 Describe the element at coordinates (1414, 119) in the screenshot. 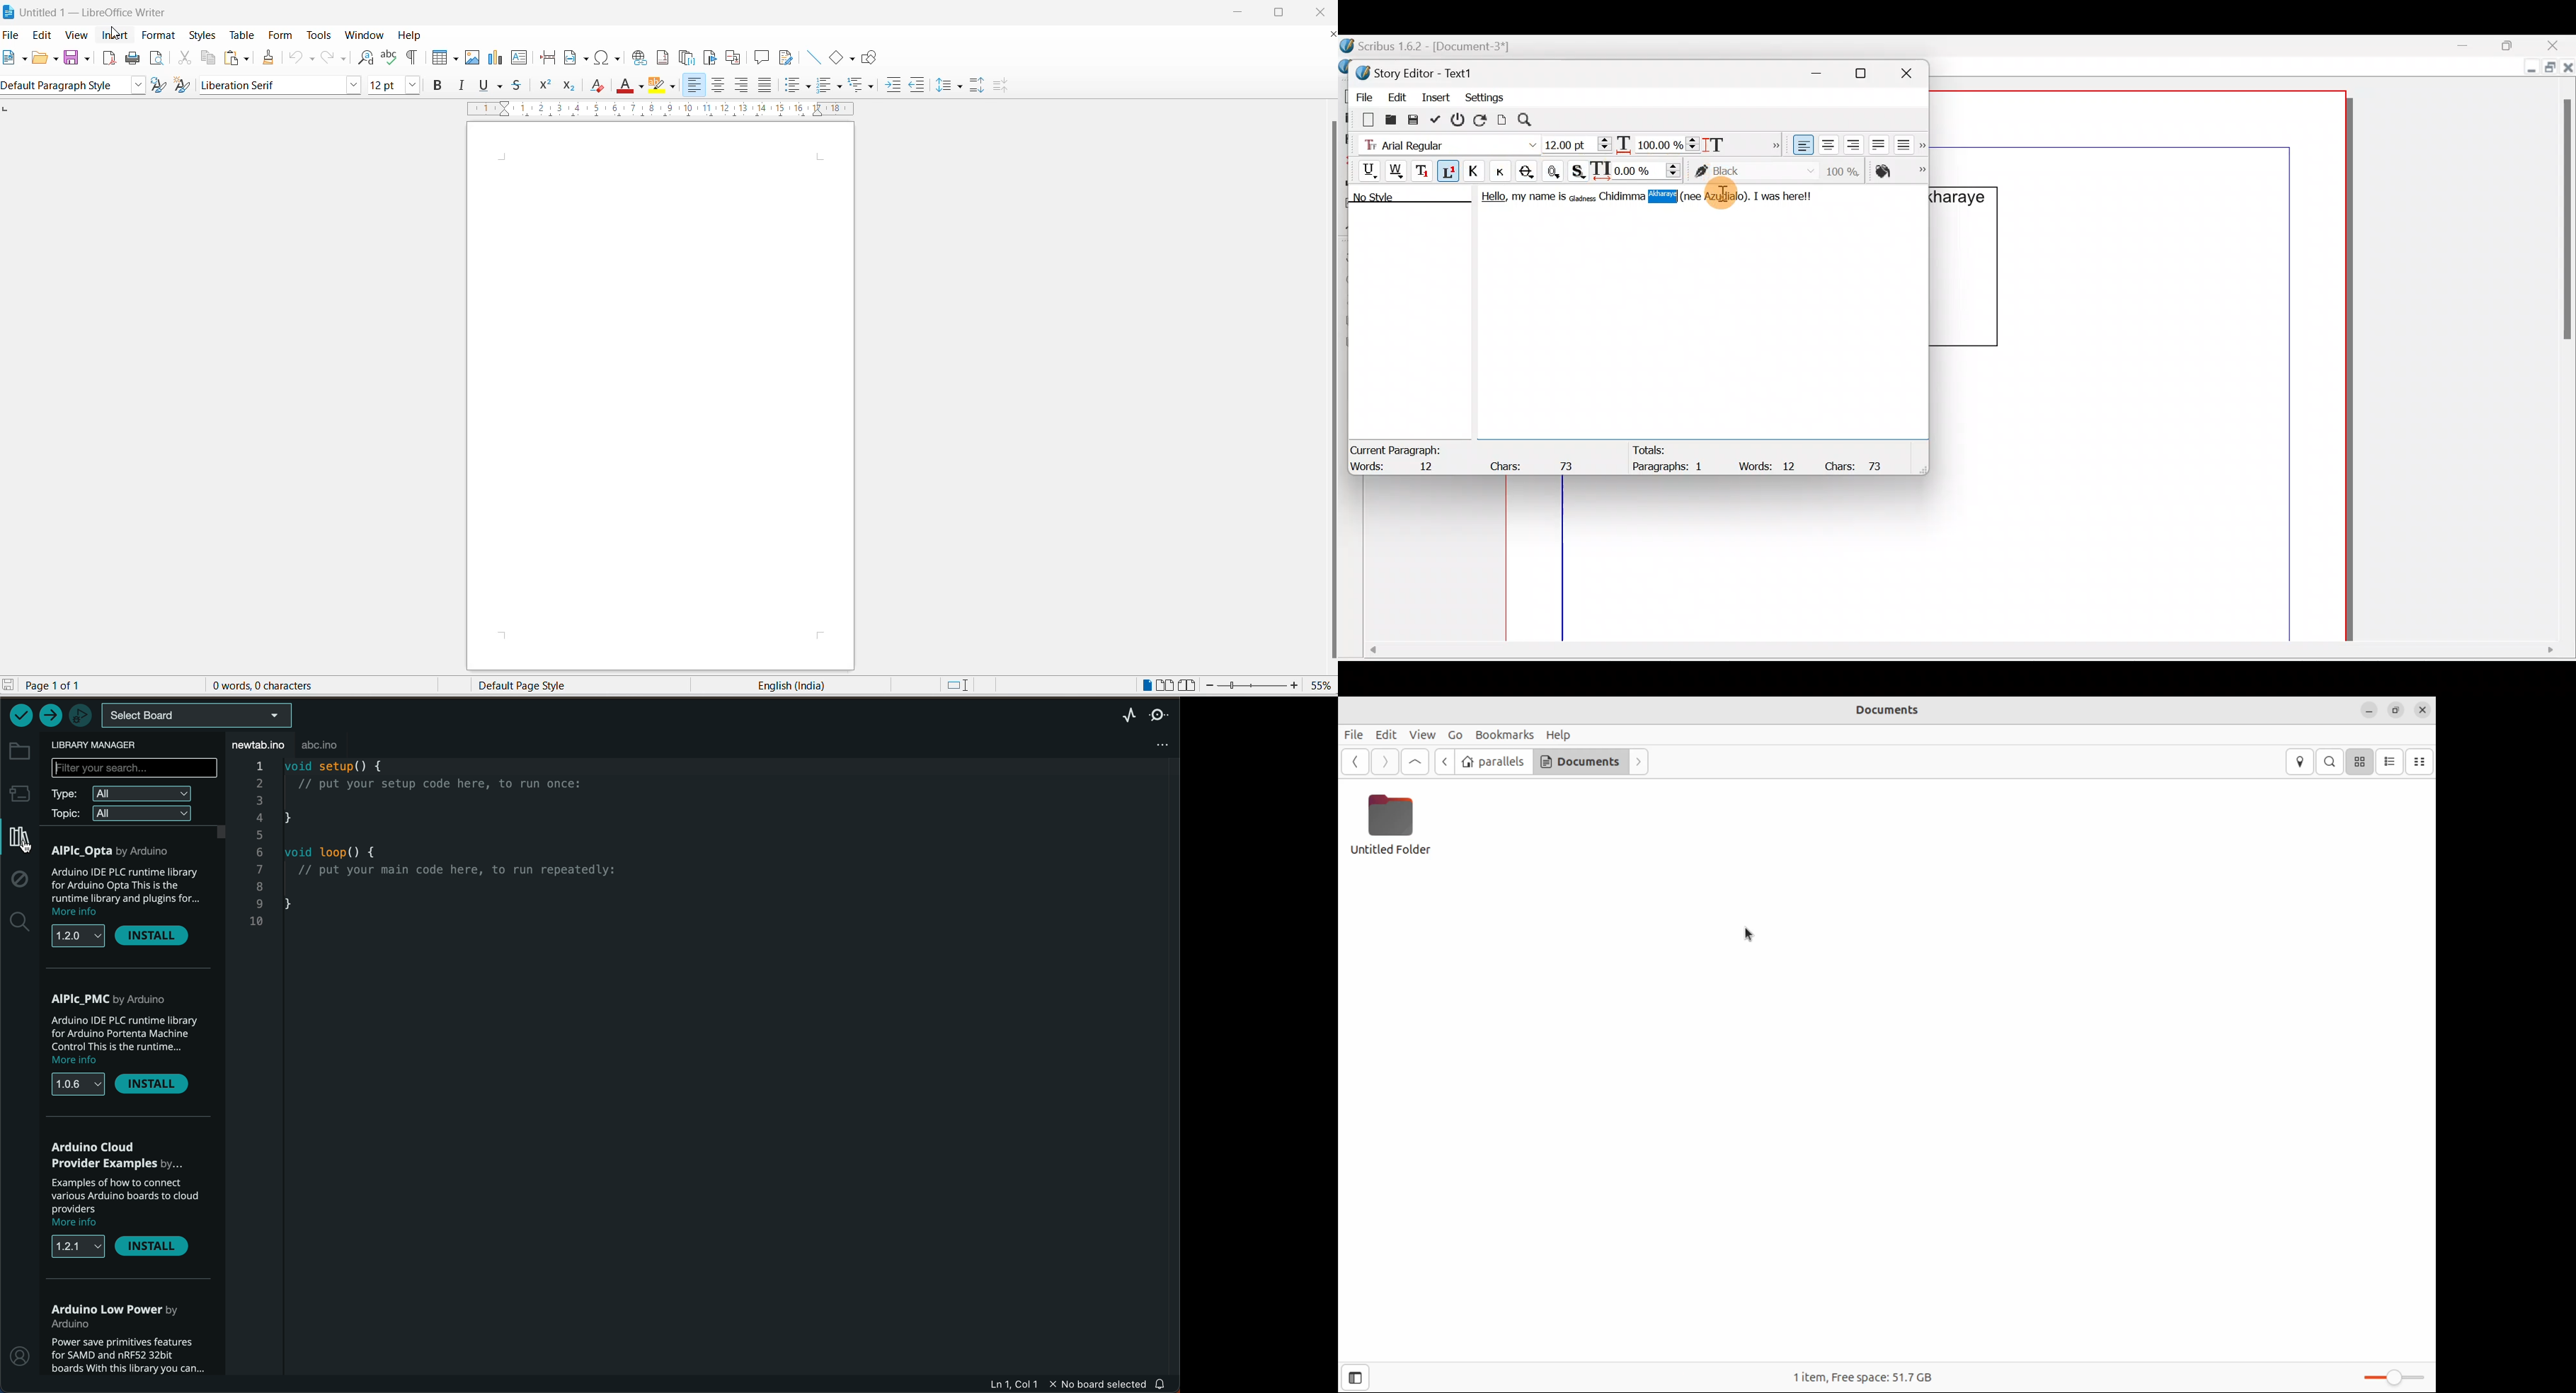

I see `Save to file` at that location.